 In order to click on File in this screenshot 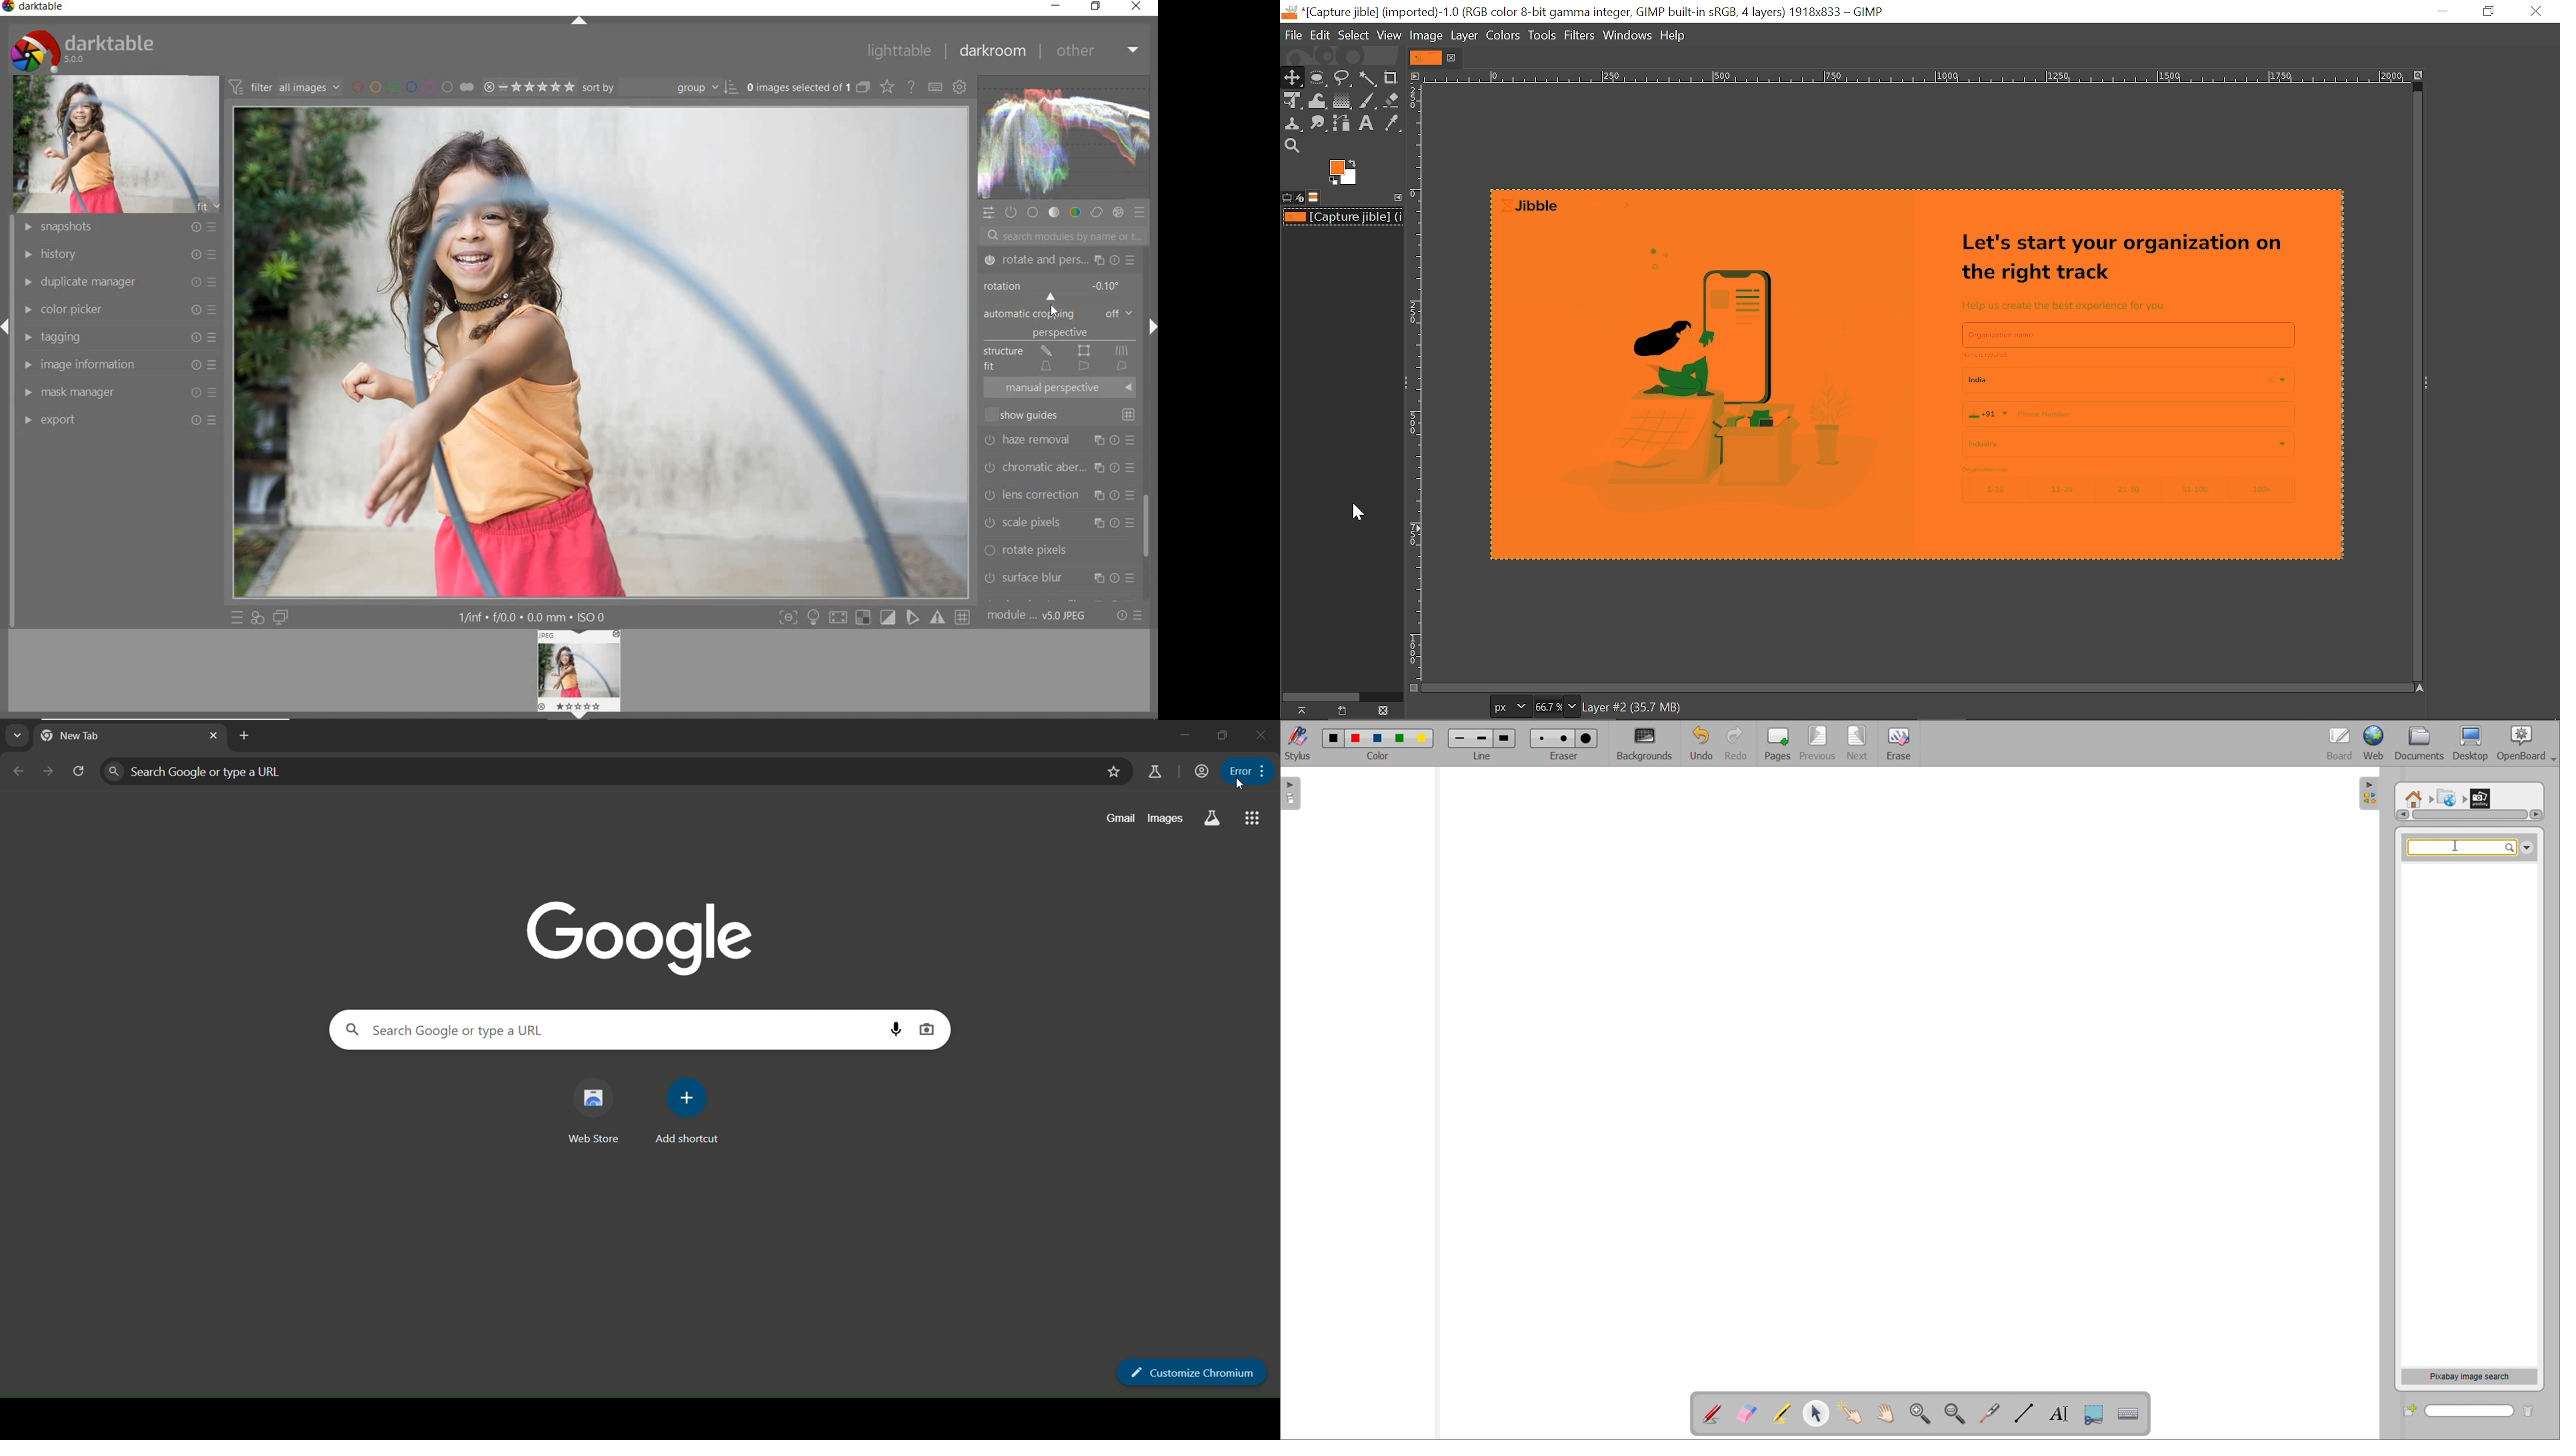, I will do `click(1293, 36)`.